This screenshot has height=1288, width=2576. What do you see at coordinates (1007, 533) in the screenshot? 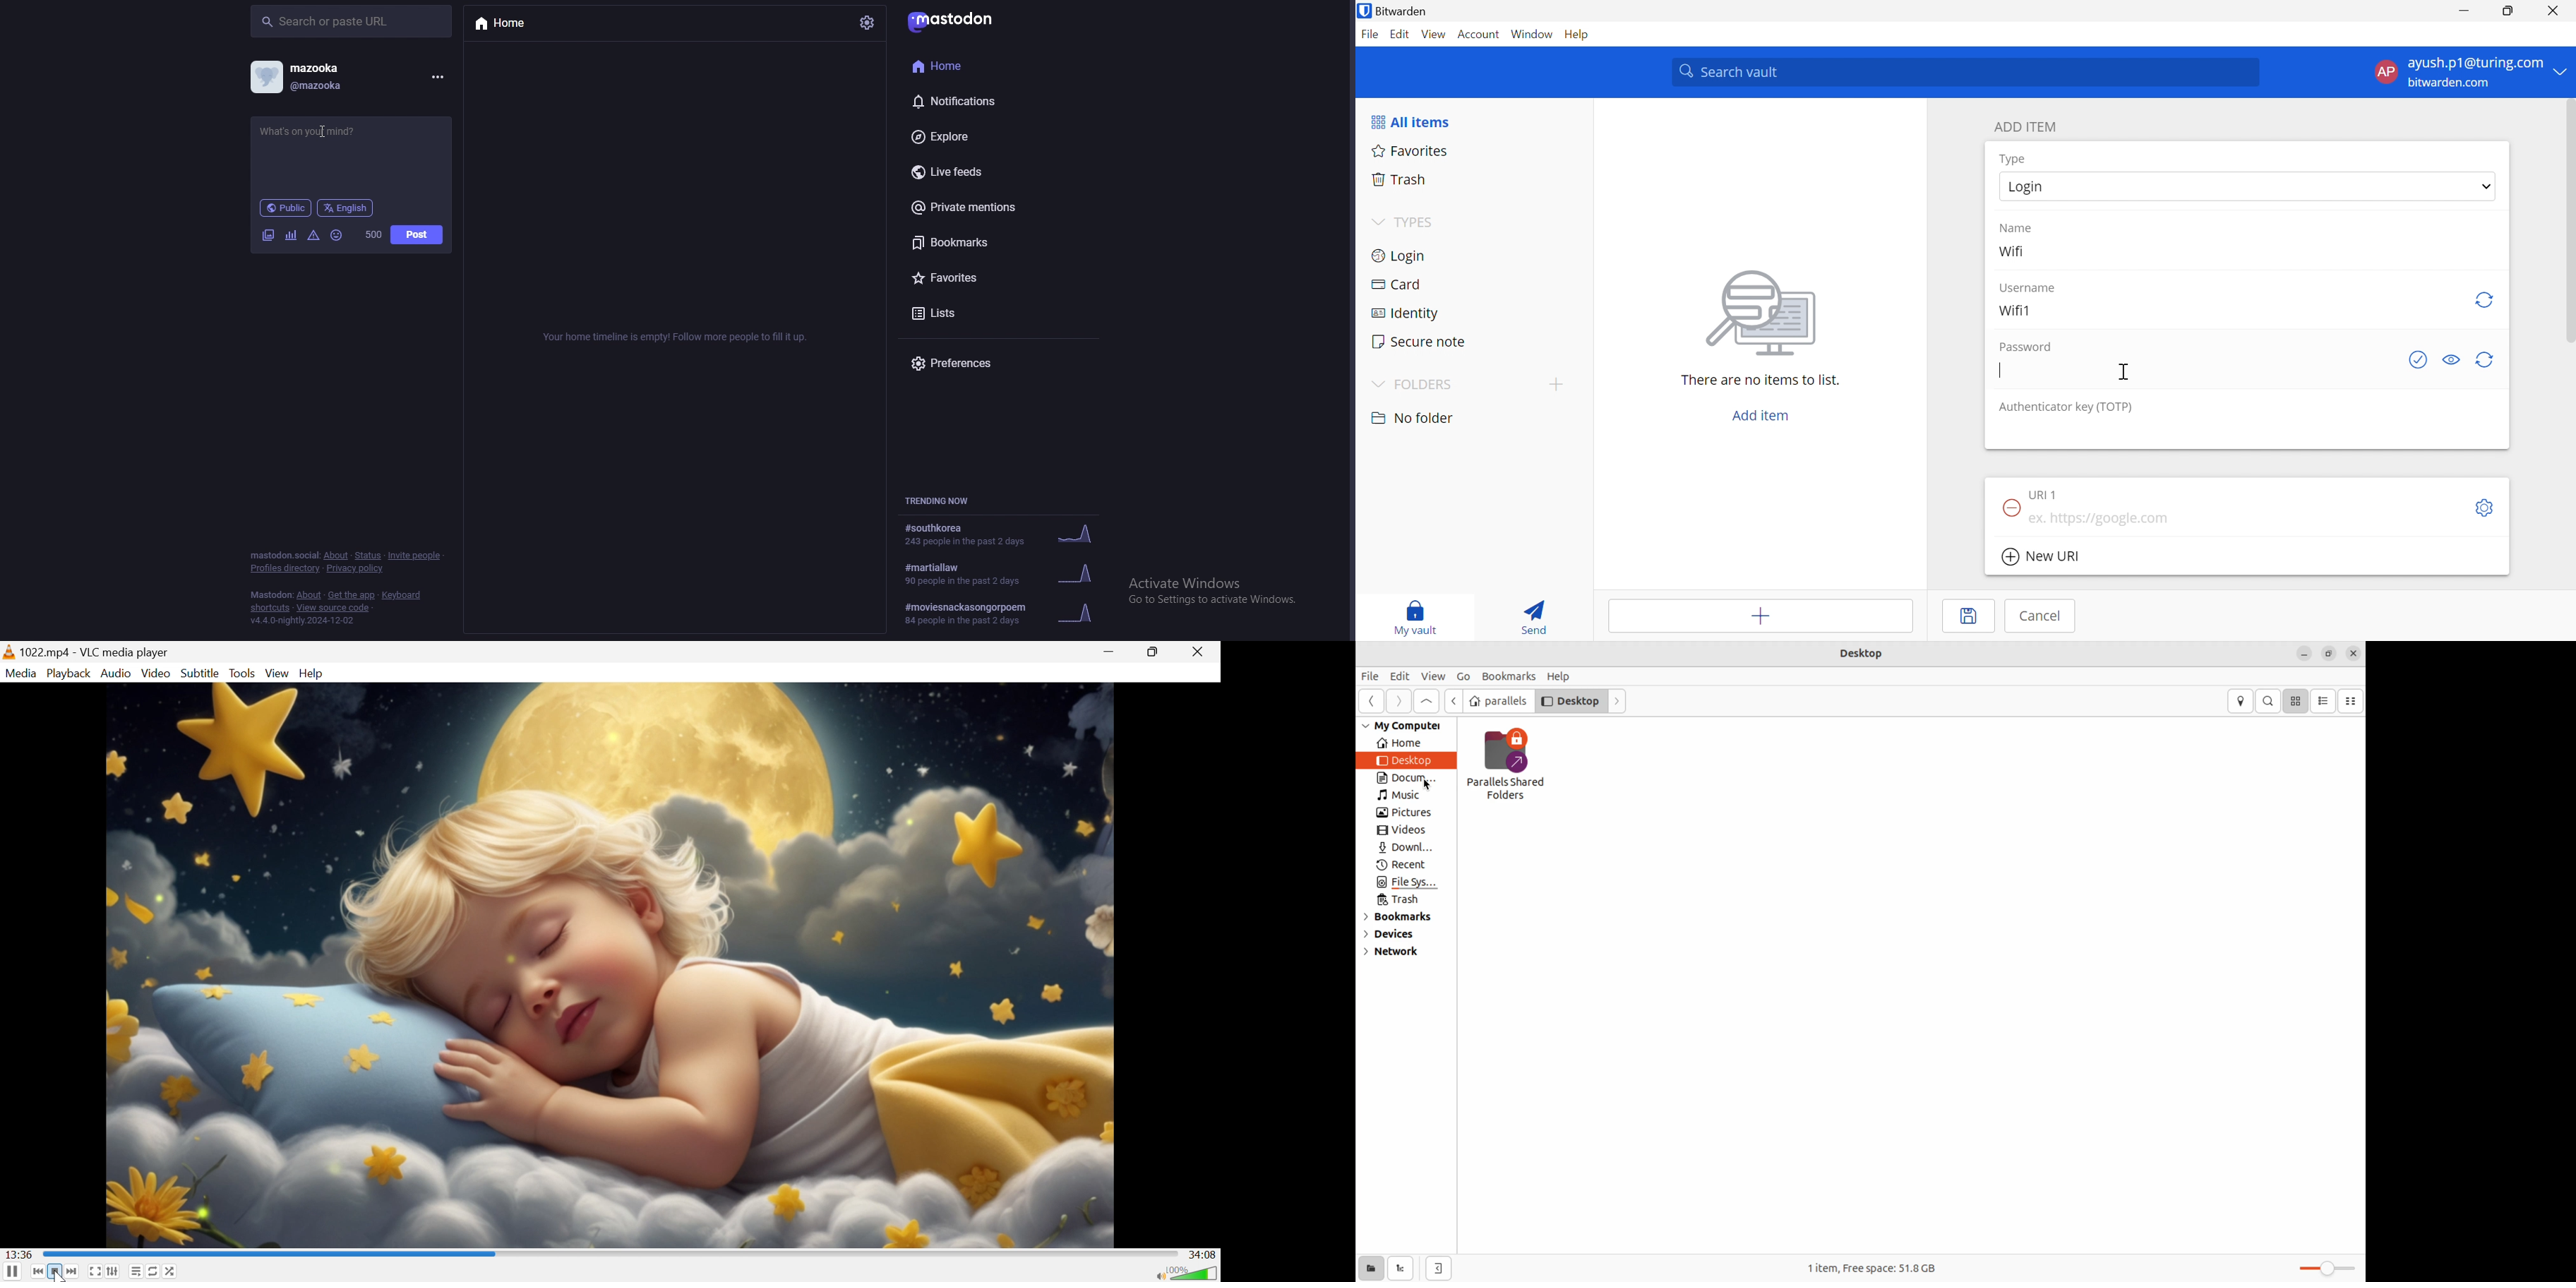
I see `trending` at bounding box center [1007, 533].